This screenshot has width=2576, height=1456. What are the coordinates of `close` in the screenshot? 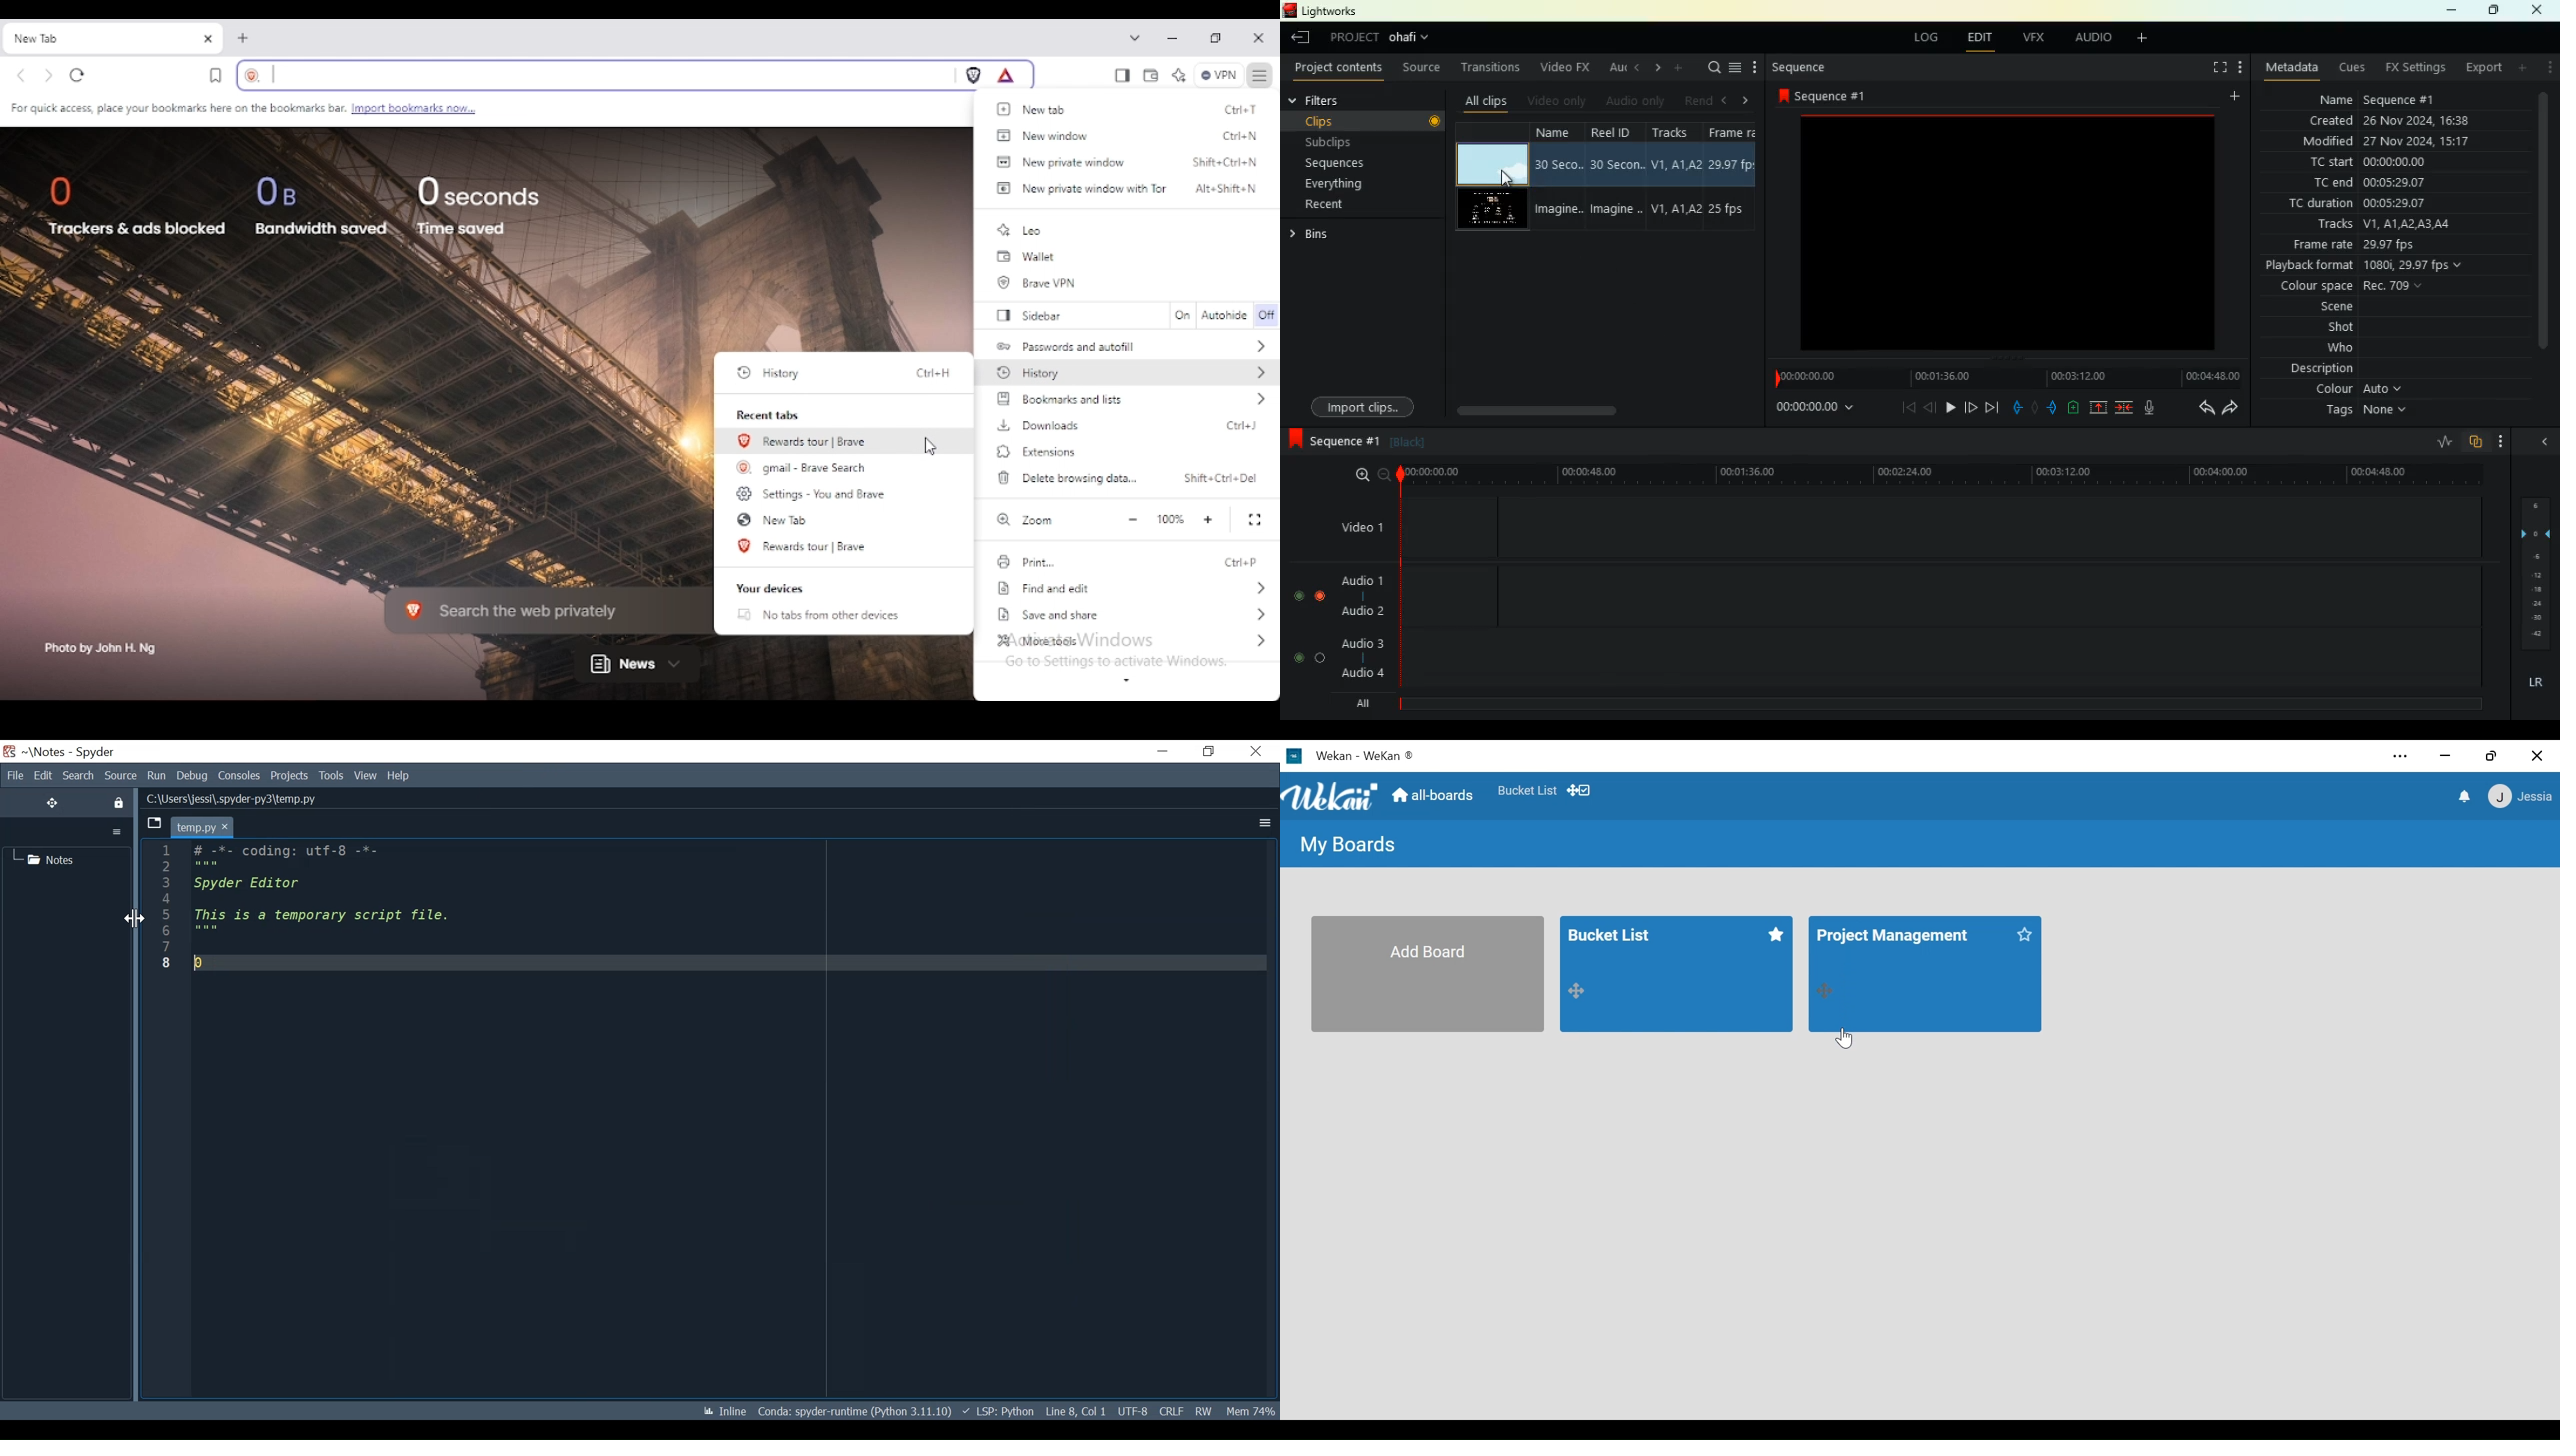 It's located at (2535, 755).